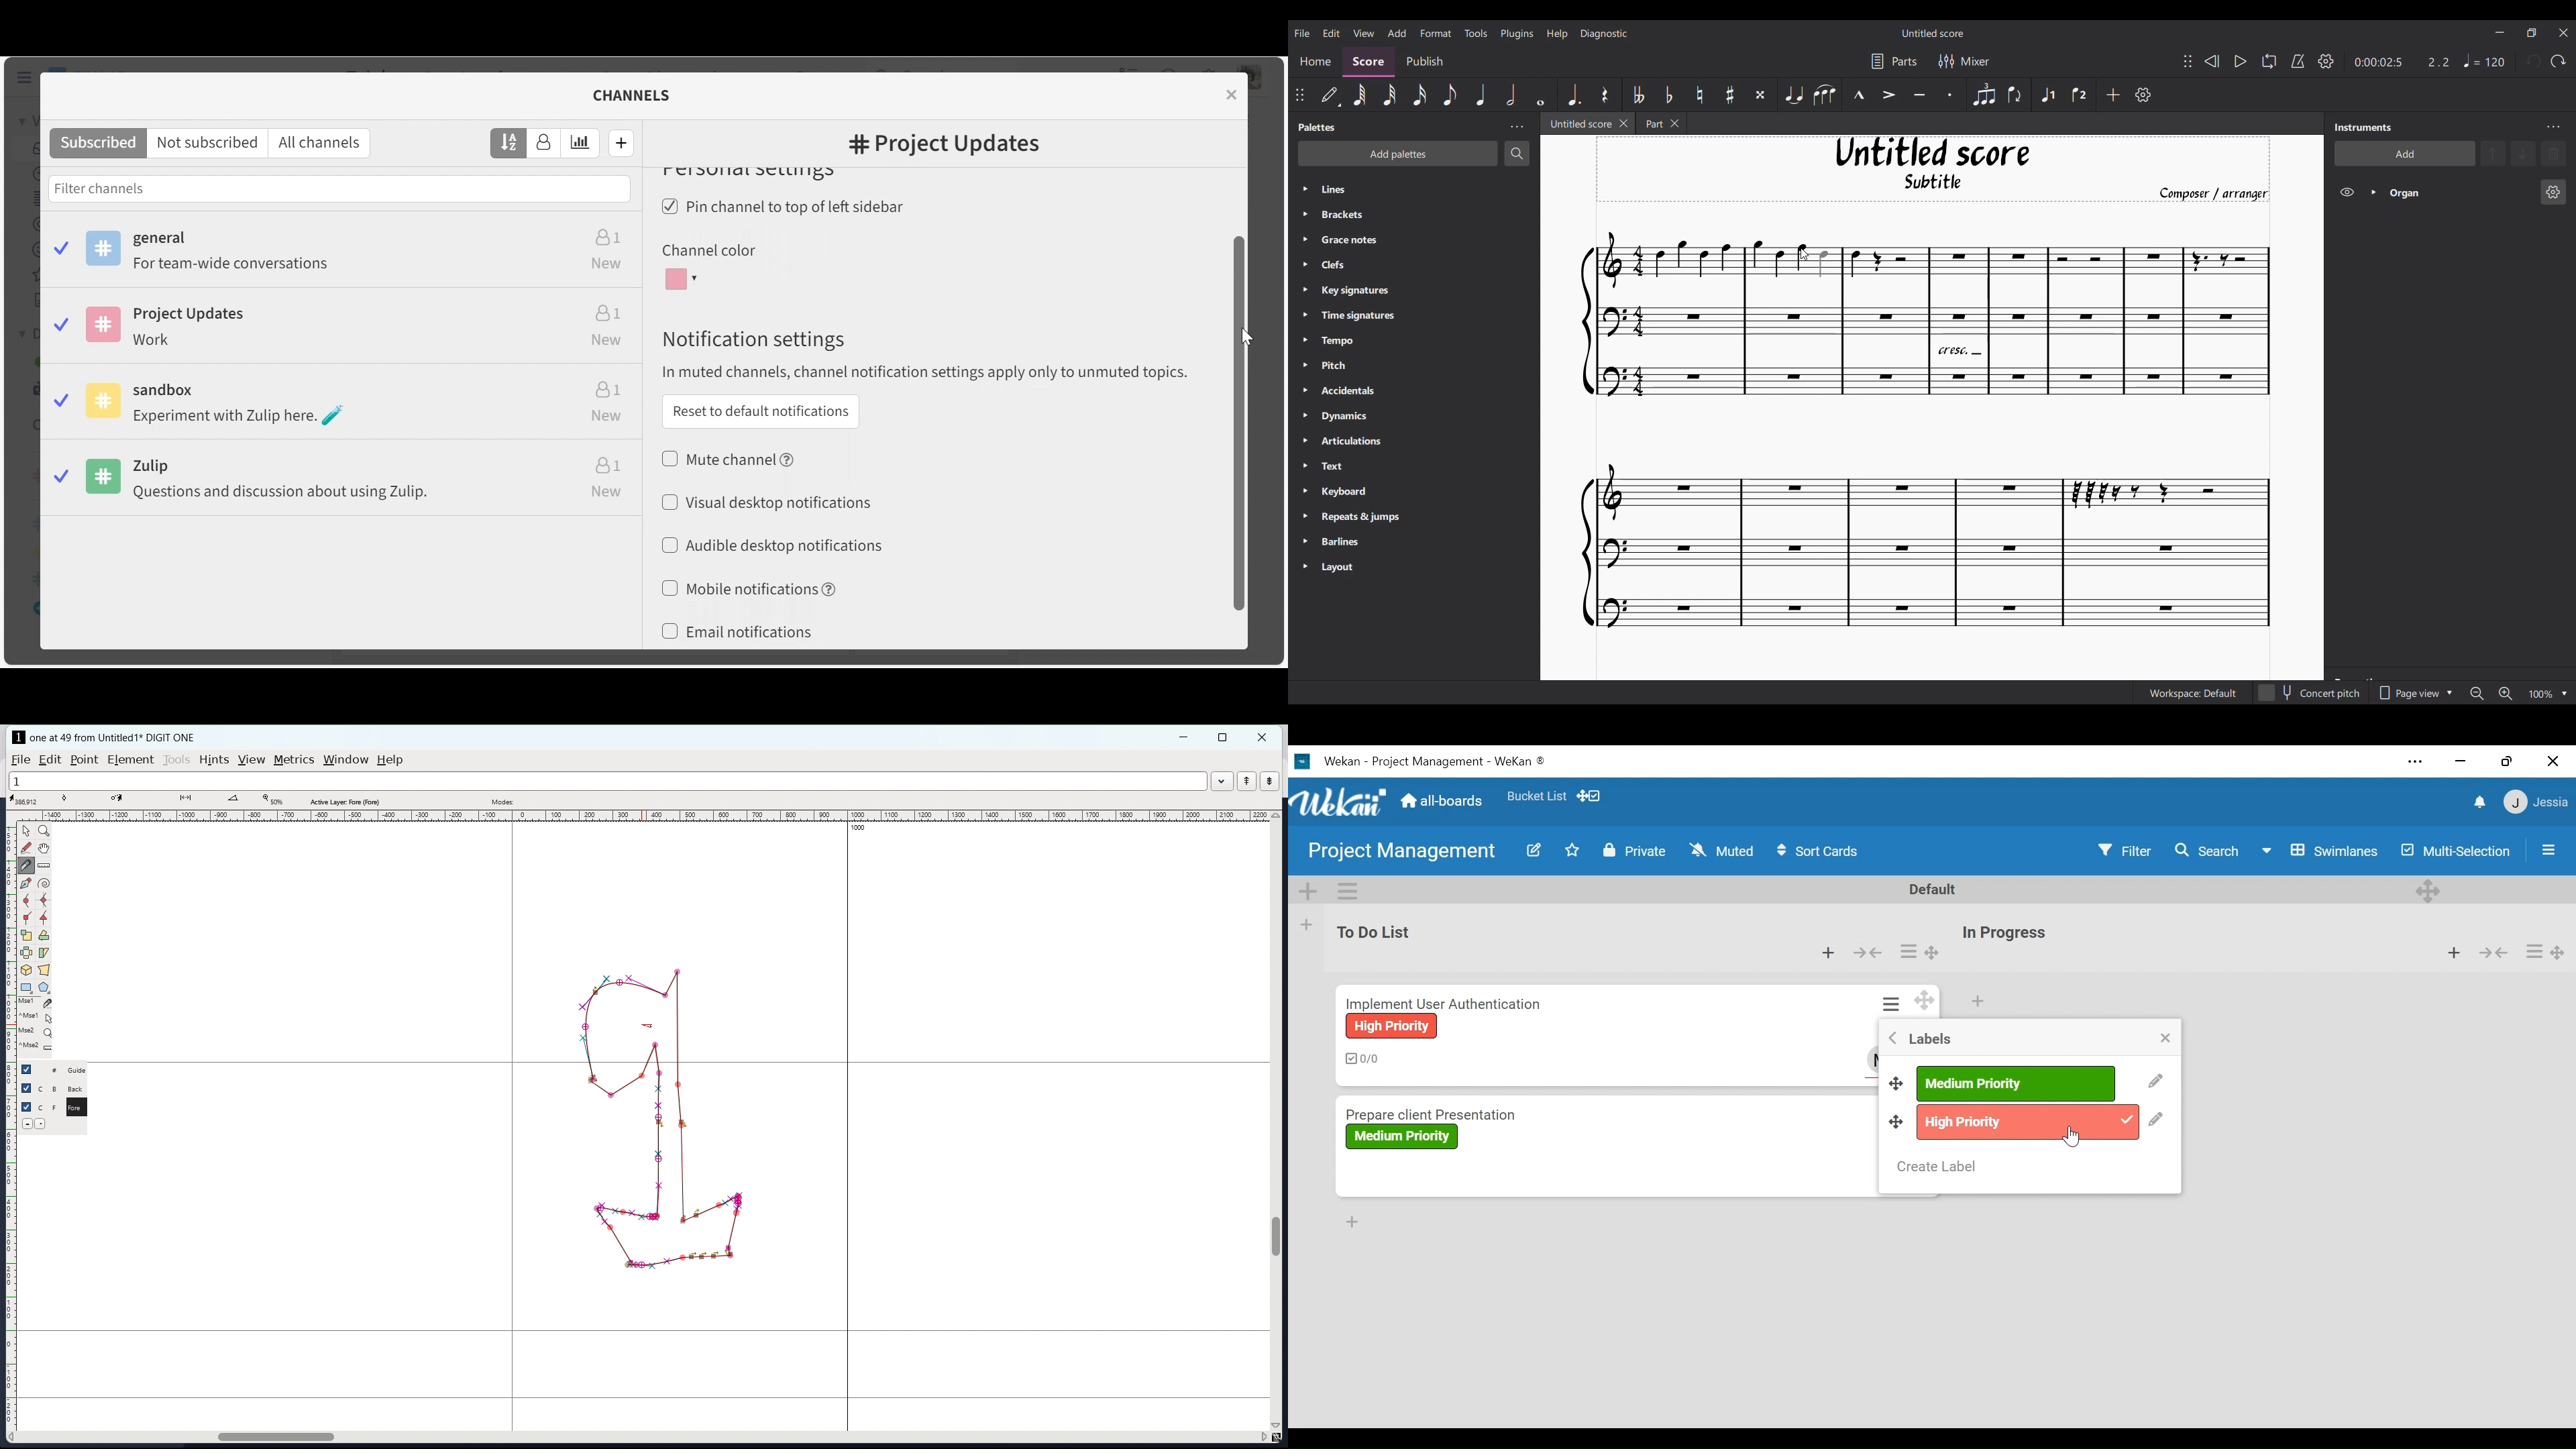 This screenshot has height=1456, width=2576. I want to click on Play, so click(2241, 62).